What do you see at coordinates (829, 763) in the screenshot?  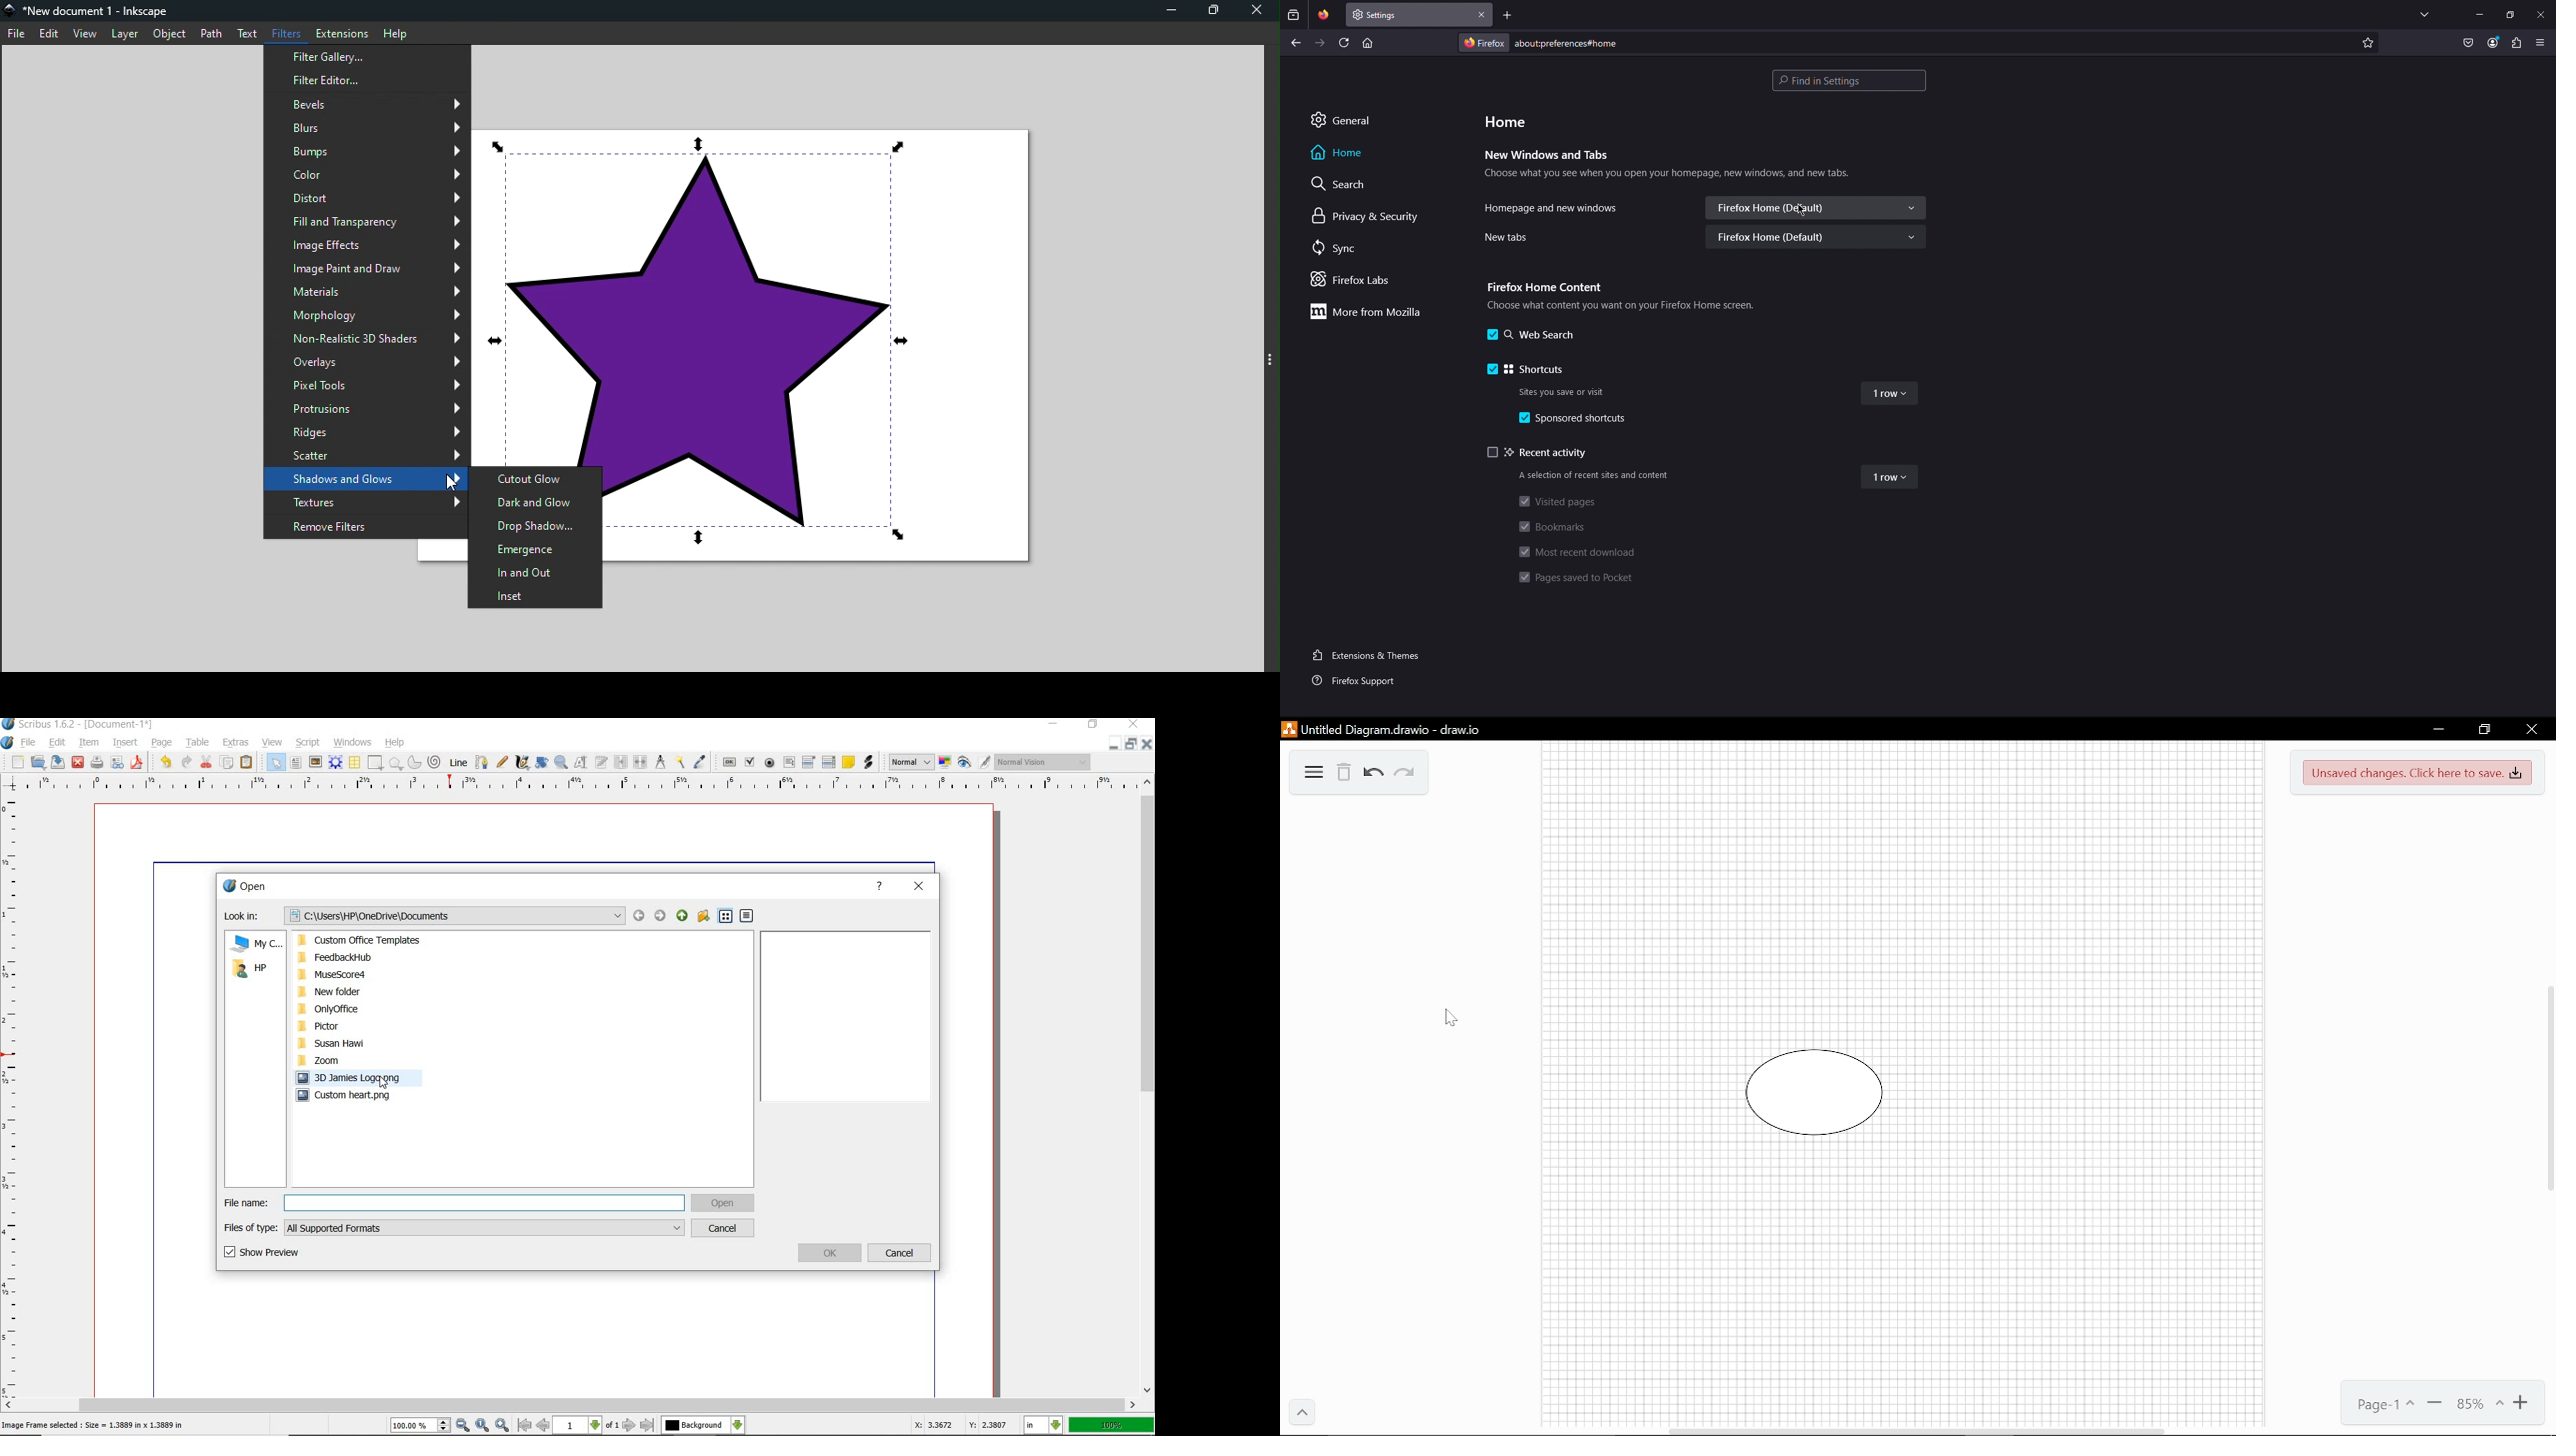 I see `pdf list box` at bounding box center [829, 763].